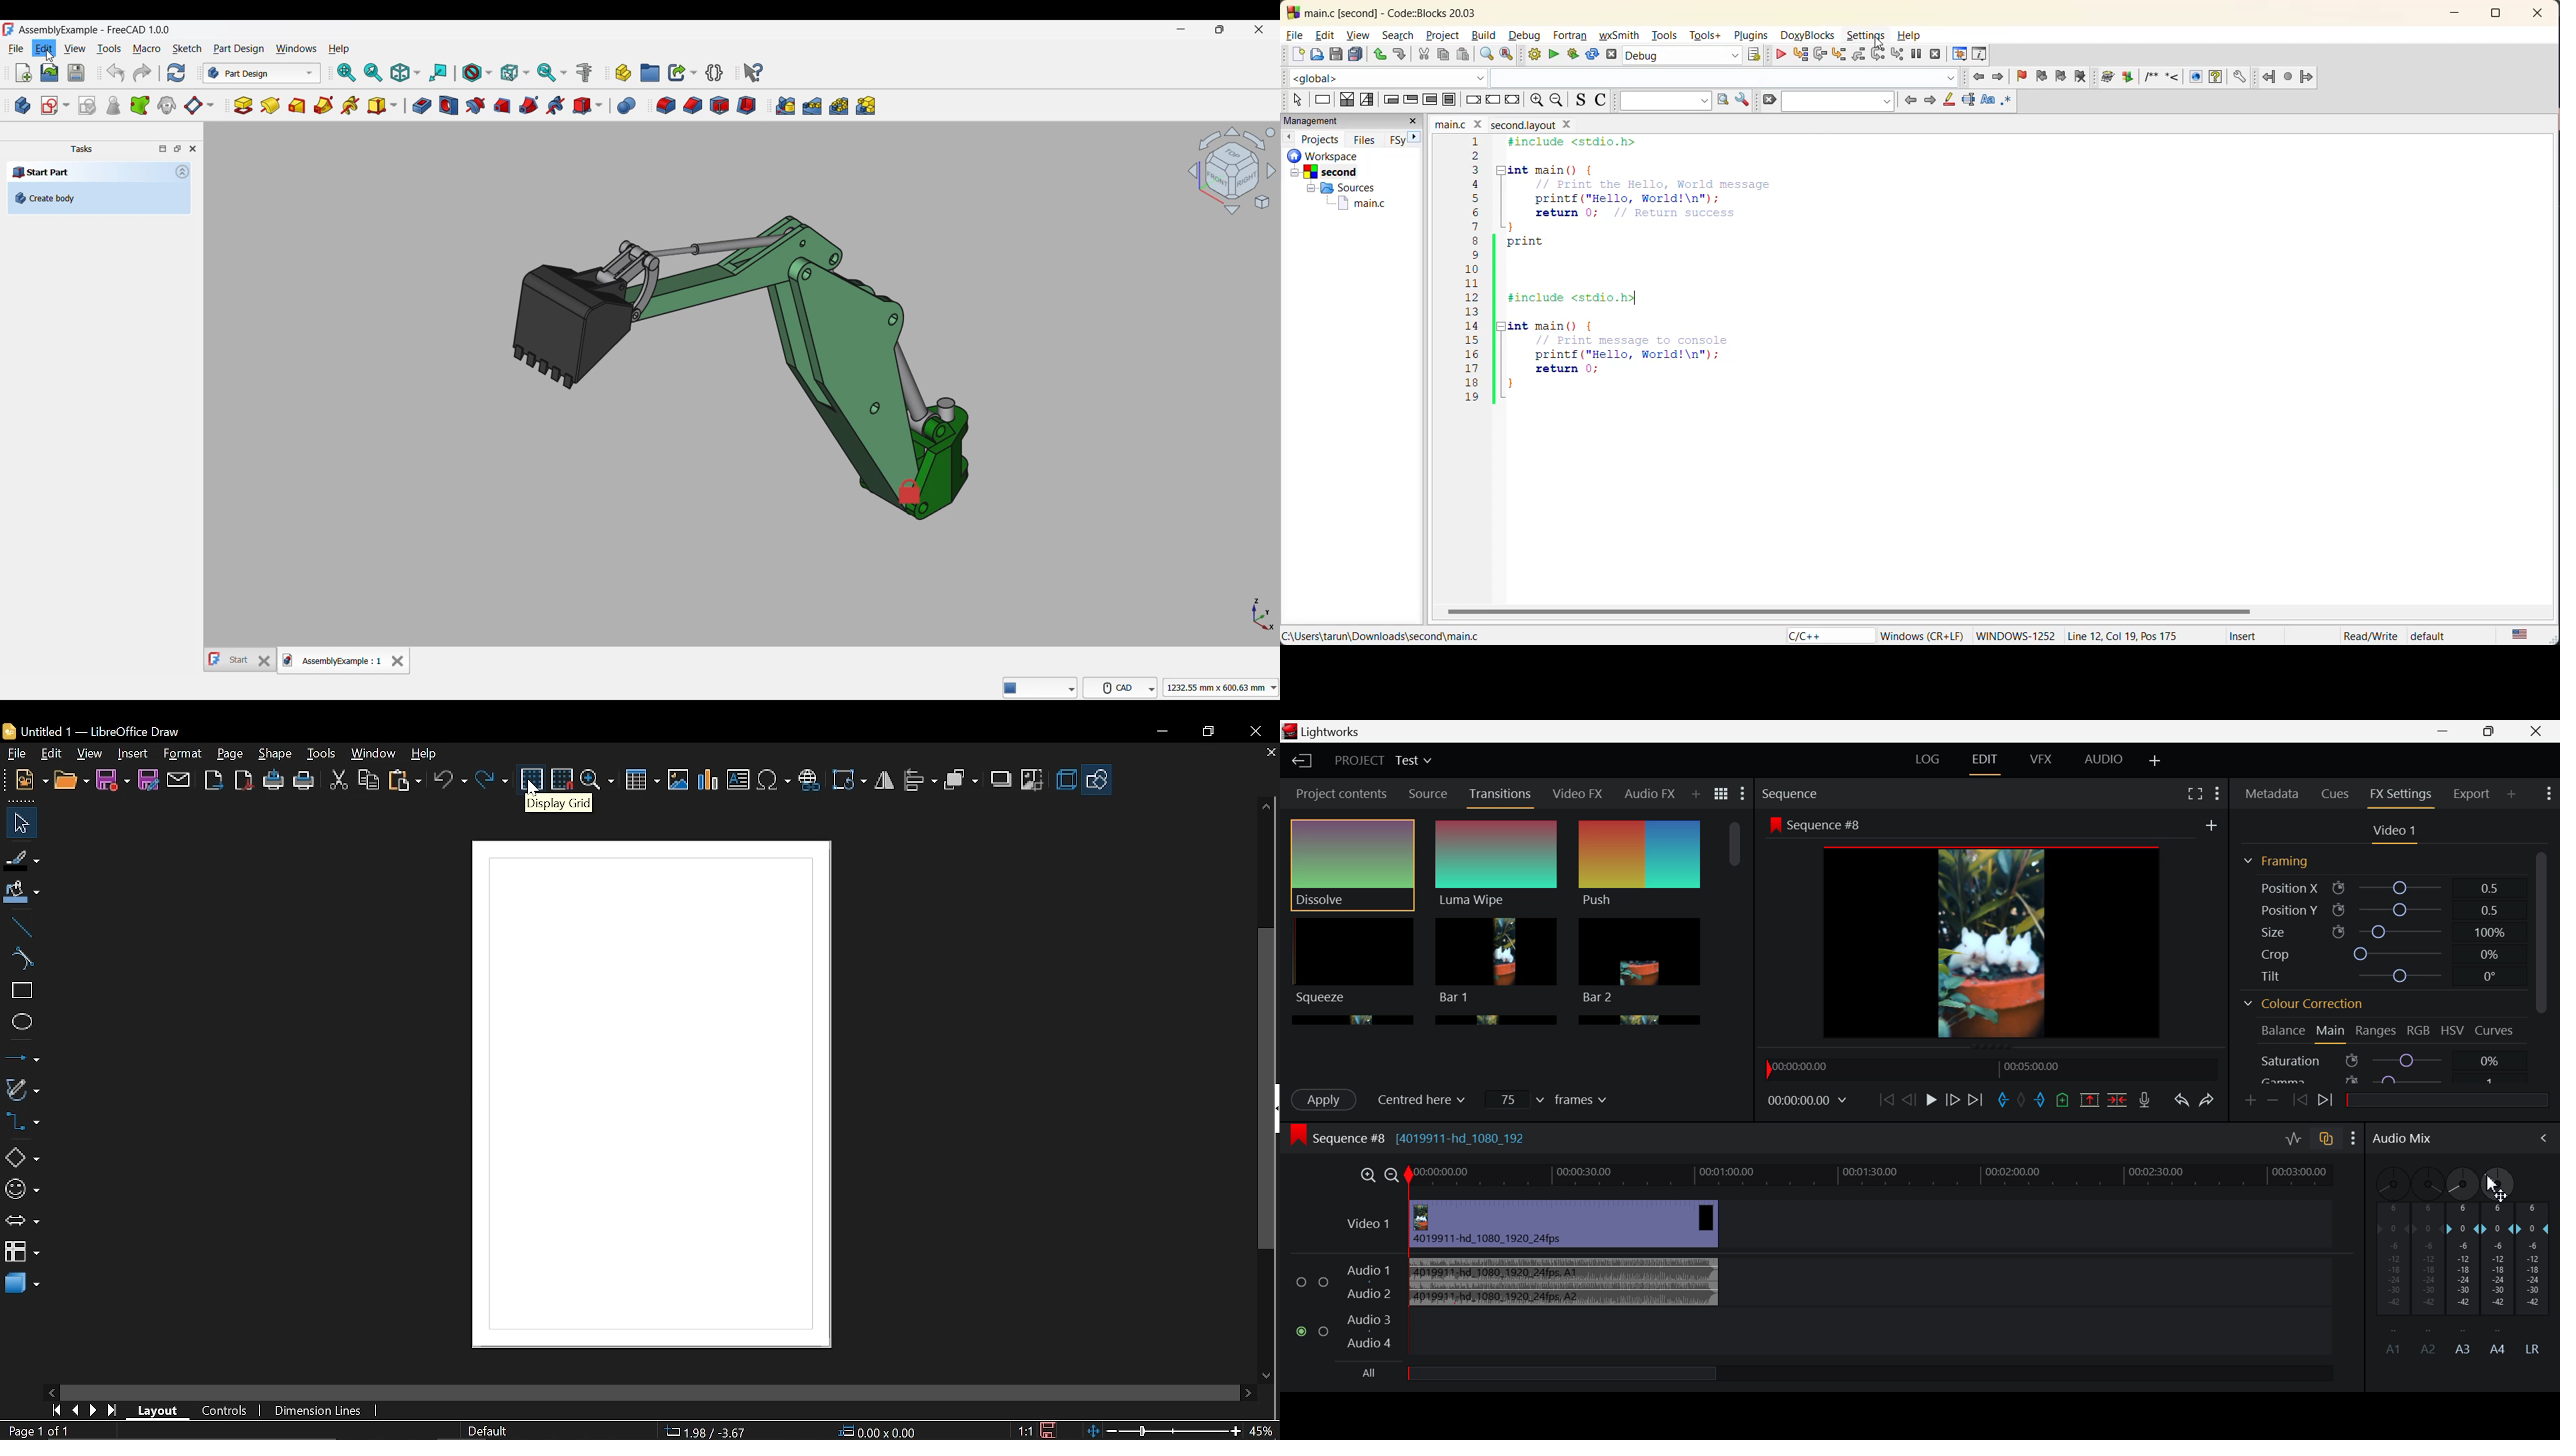 The width and height of the screenshot is (2576, 1456). Describe the element at coordinates (1255, 733) in the screenshot. I see `close` at that location.